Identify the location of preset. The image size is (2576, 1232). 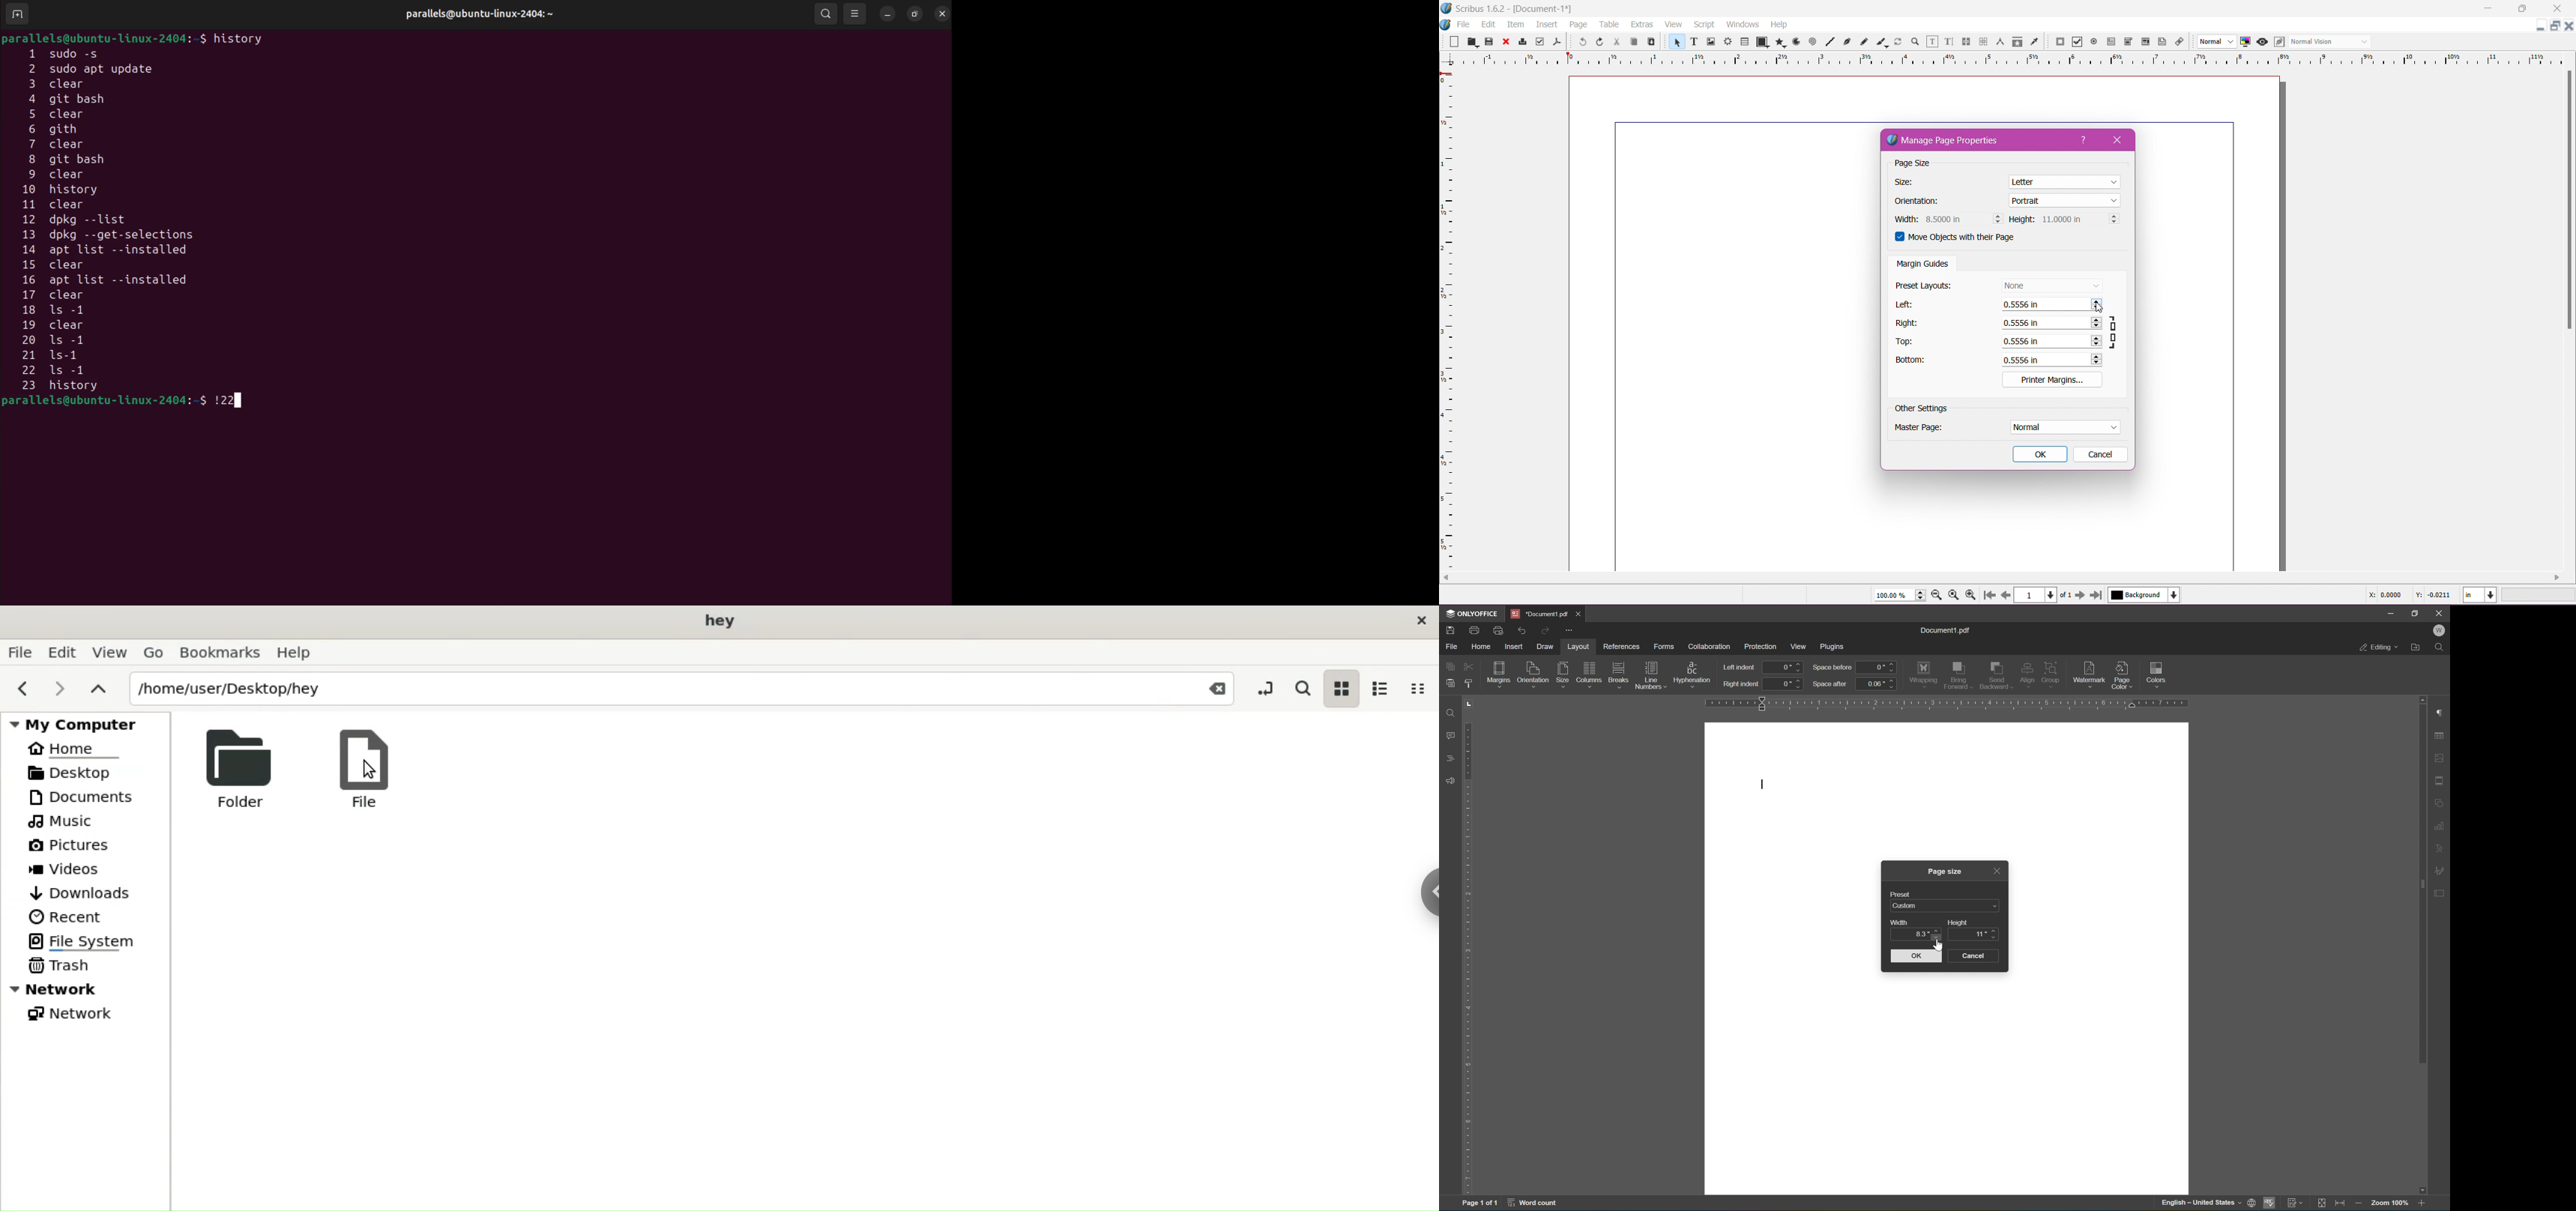
(1902, 893).